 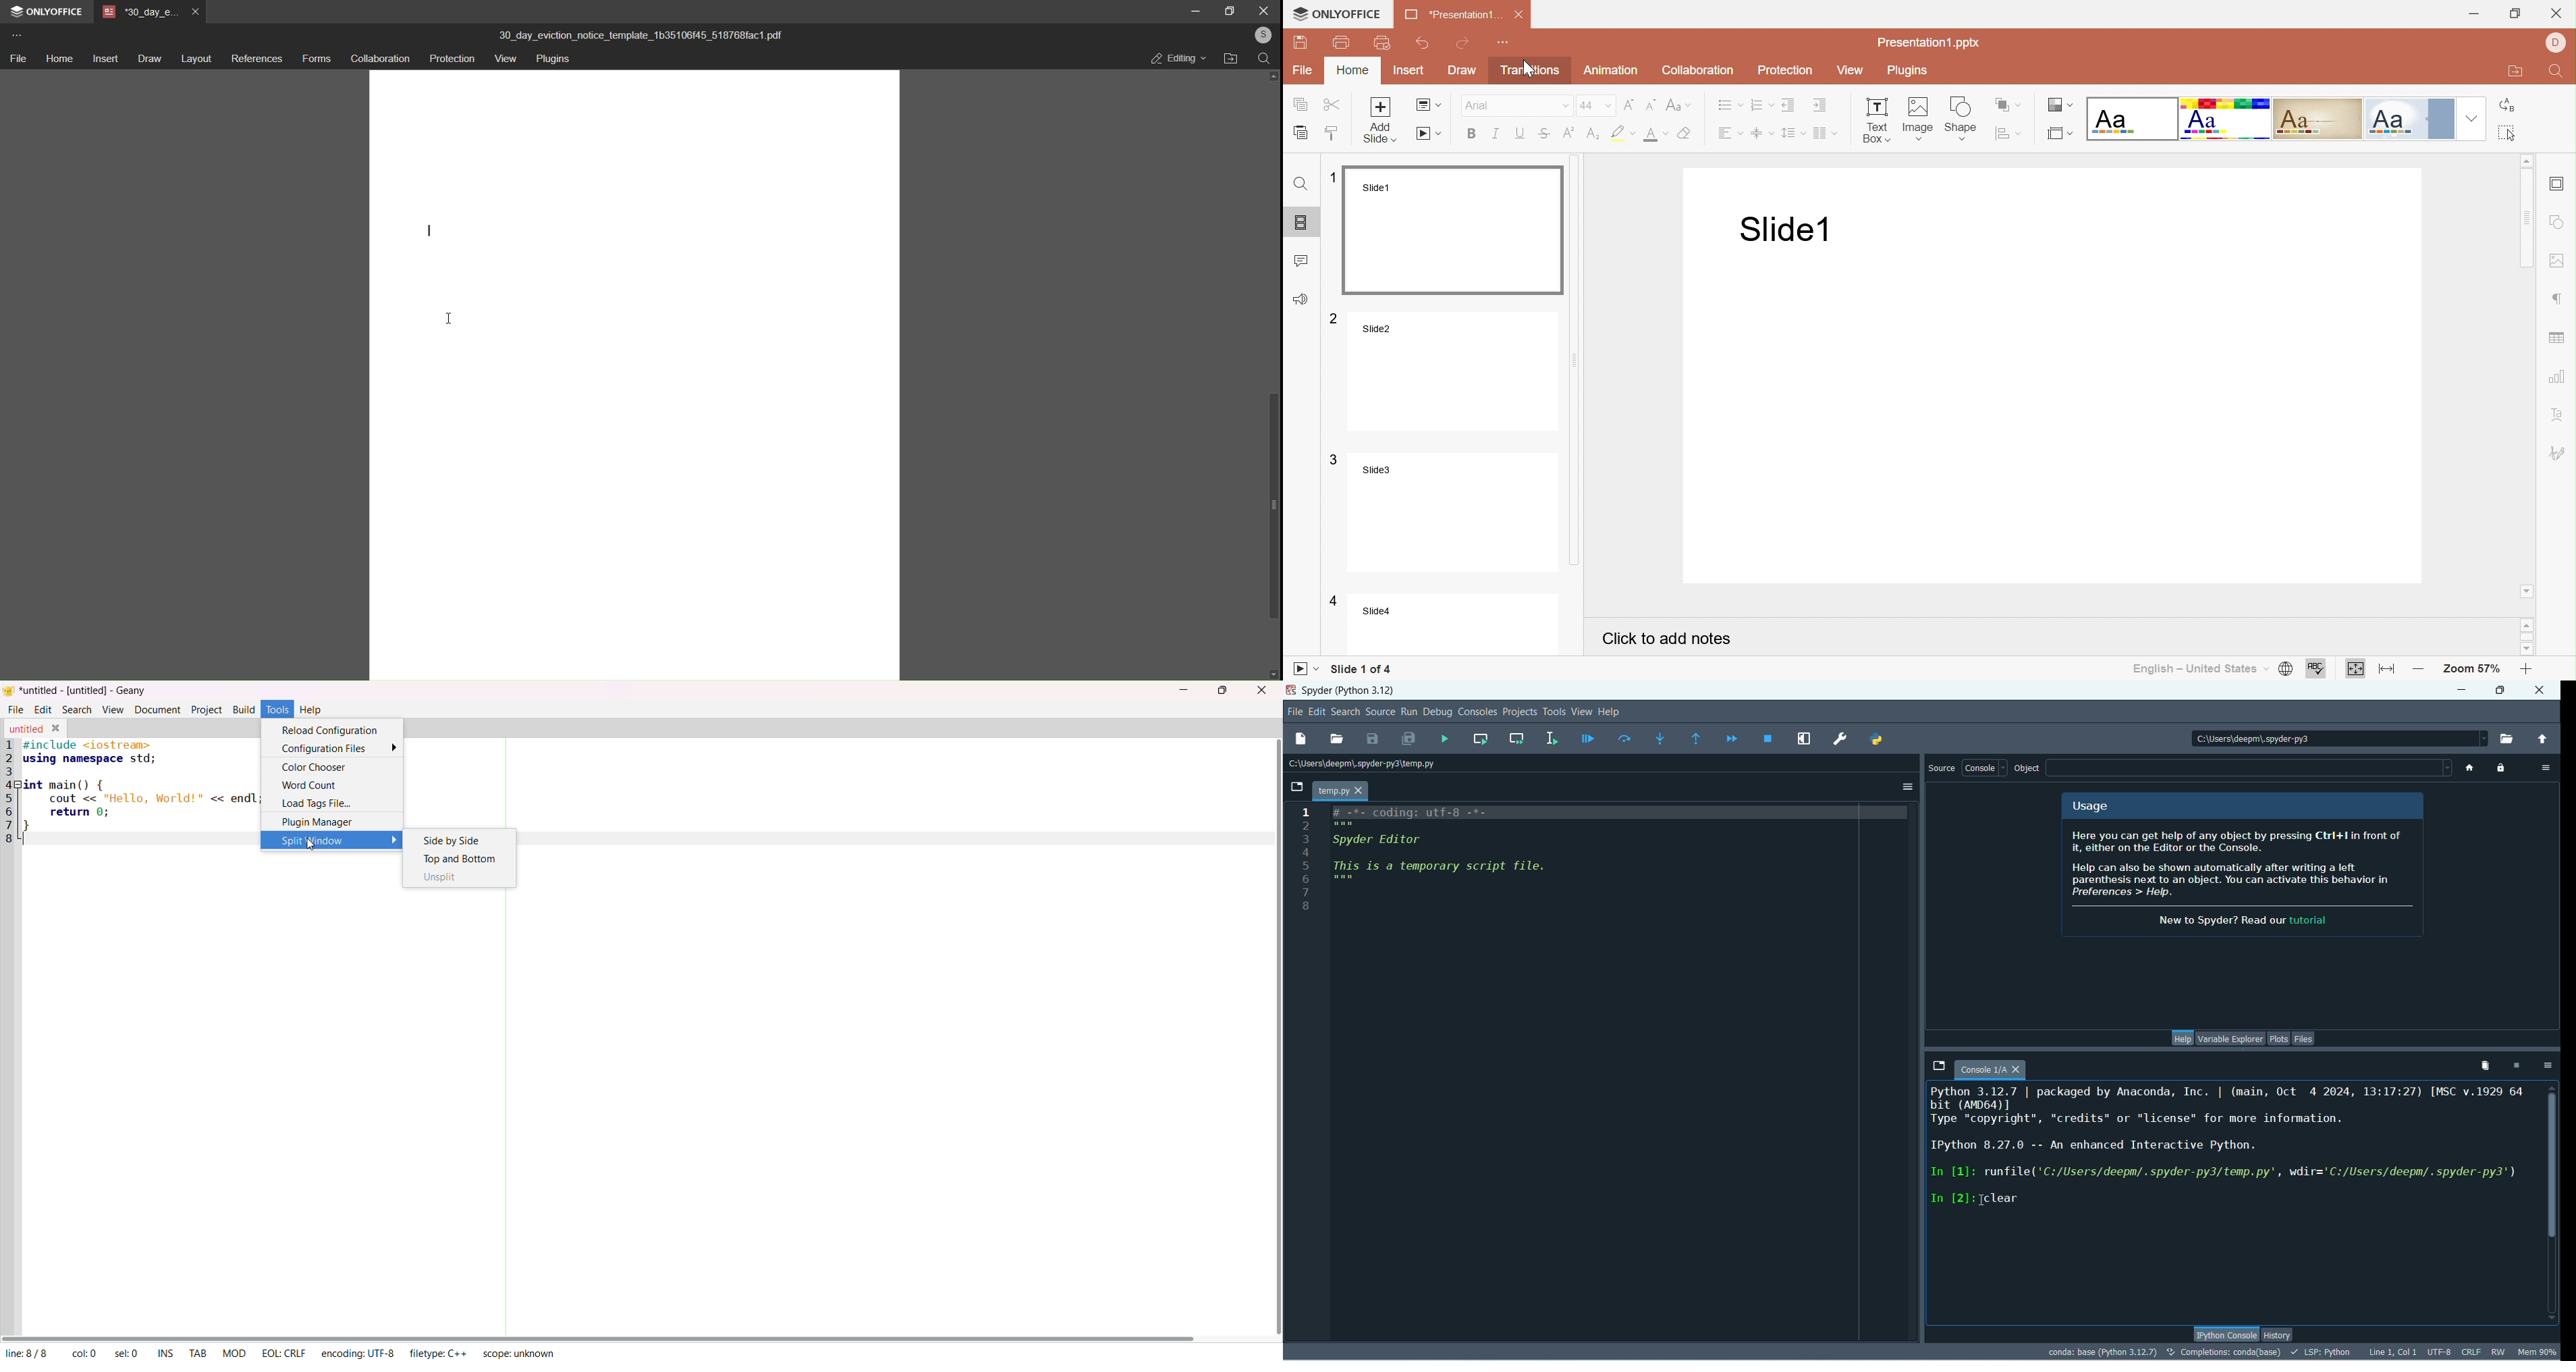 I want to click on Slide4, so click(x=1459, y=626).